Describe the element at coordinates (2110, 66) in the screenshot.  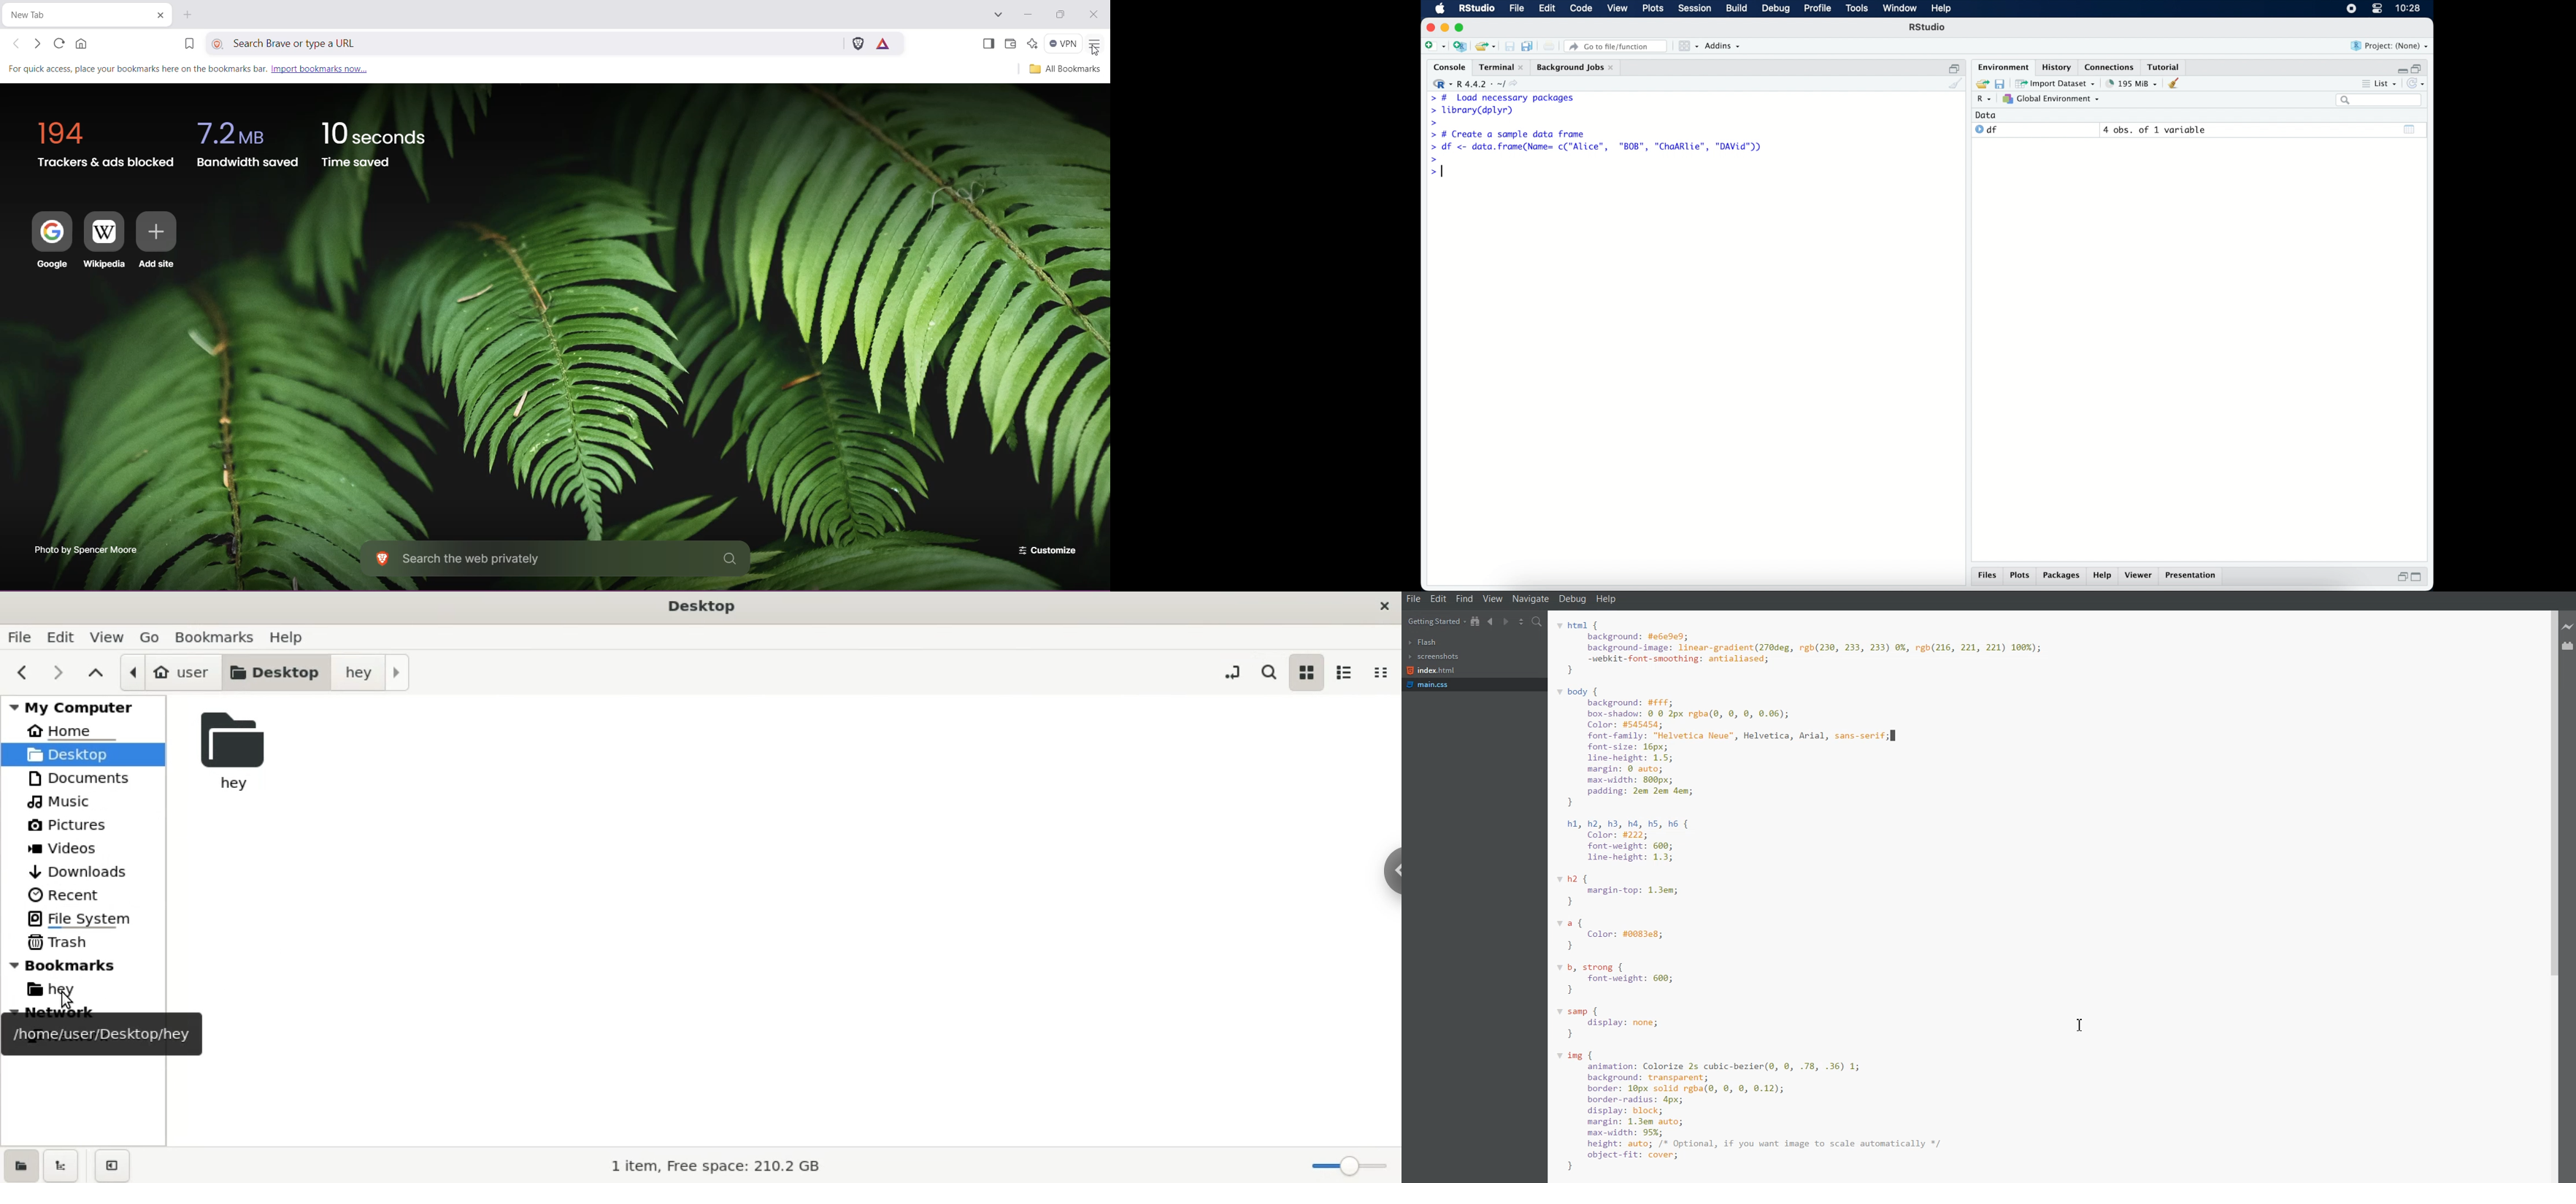
I see `connections` at that location.